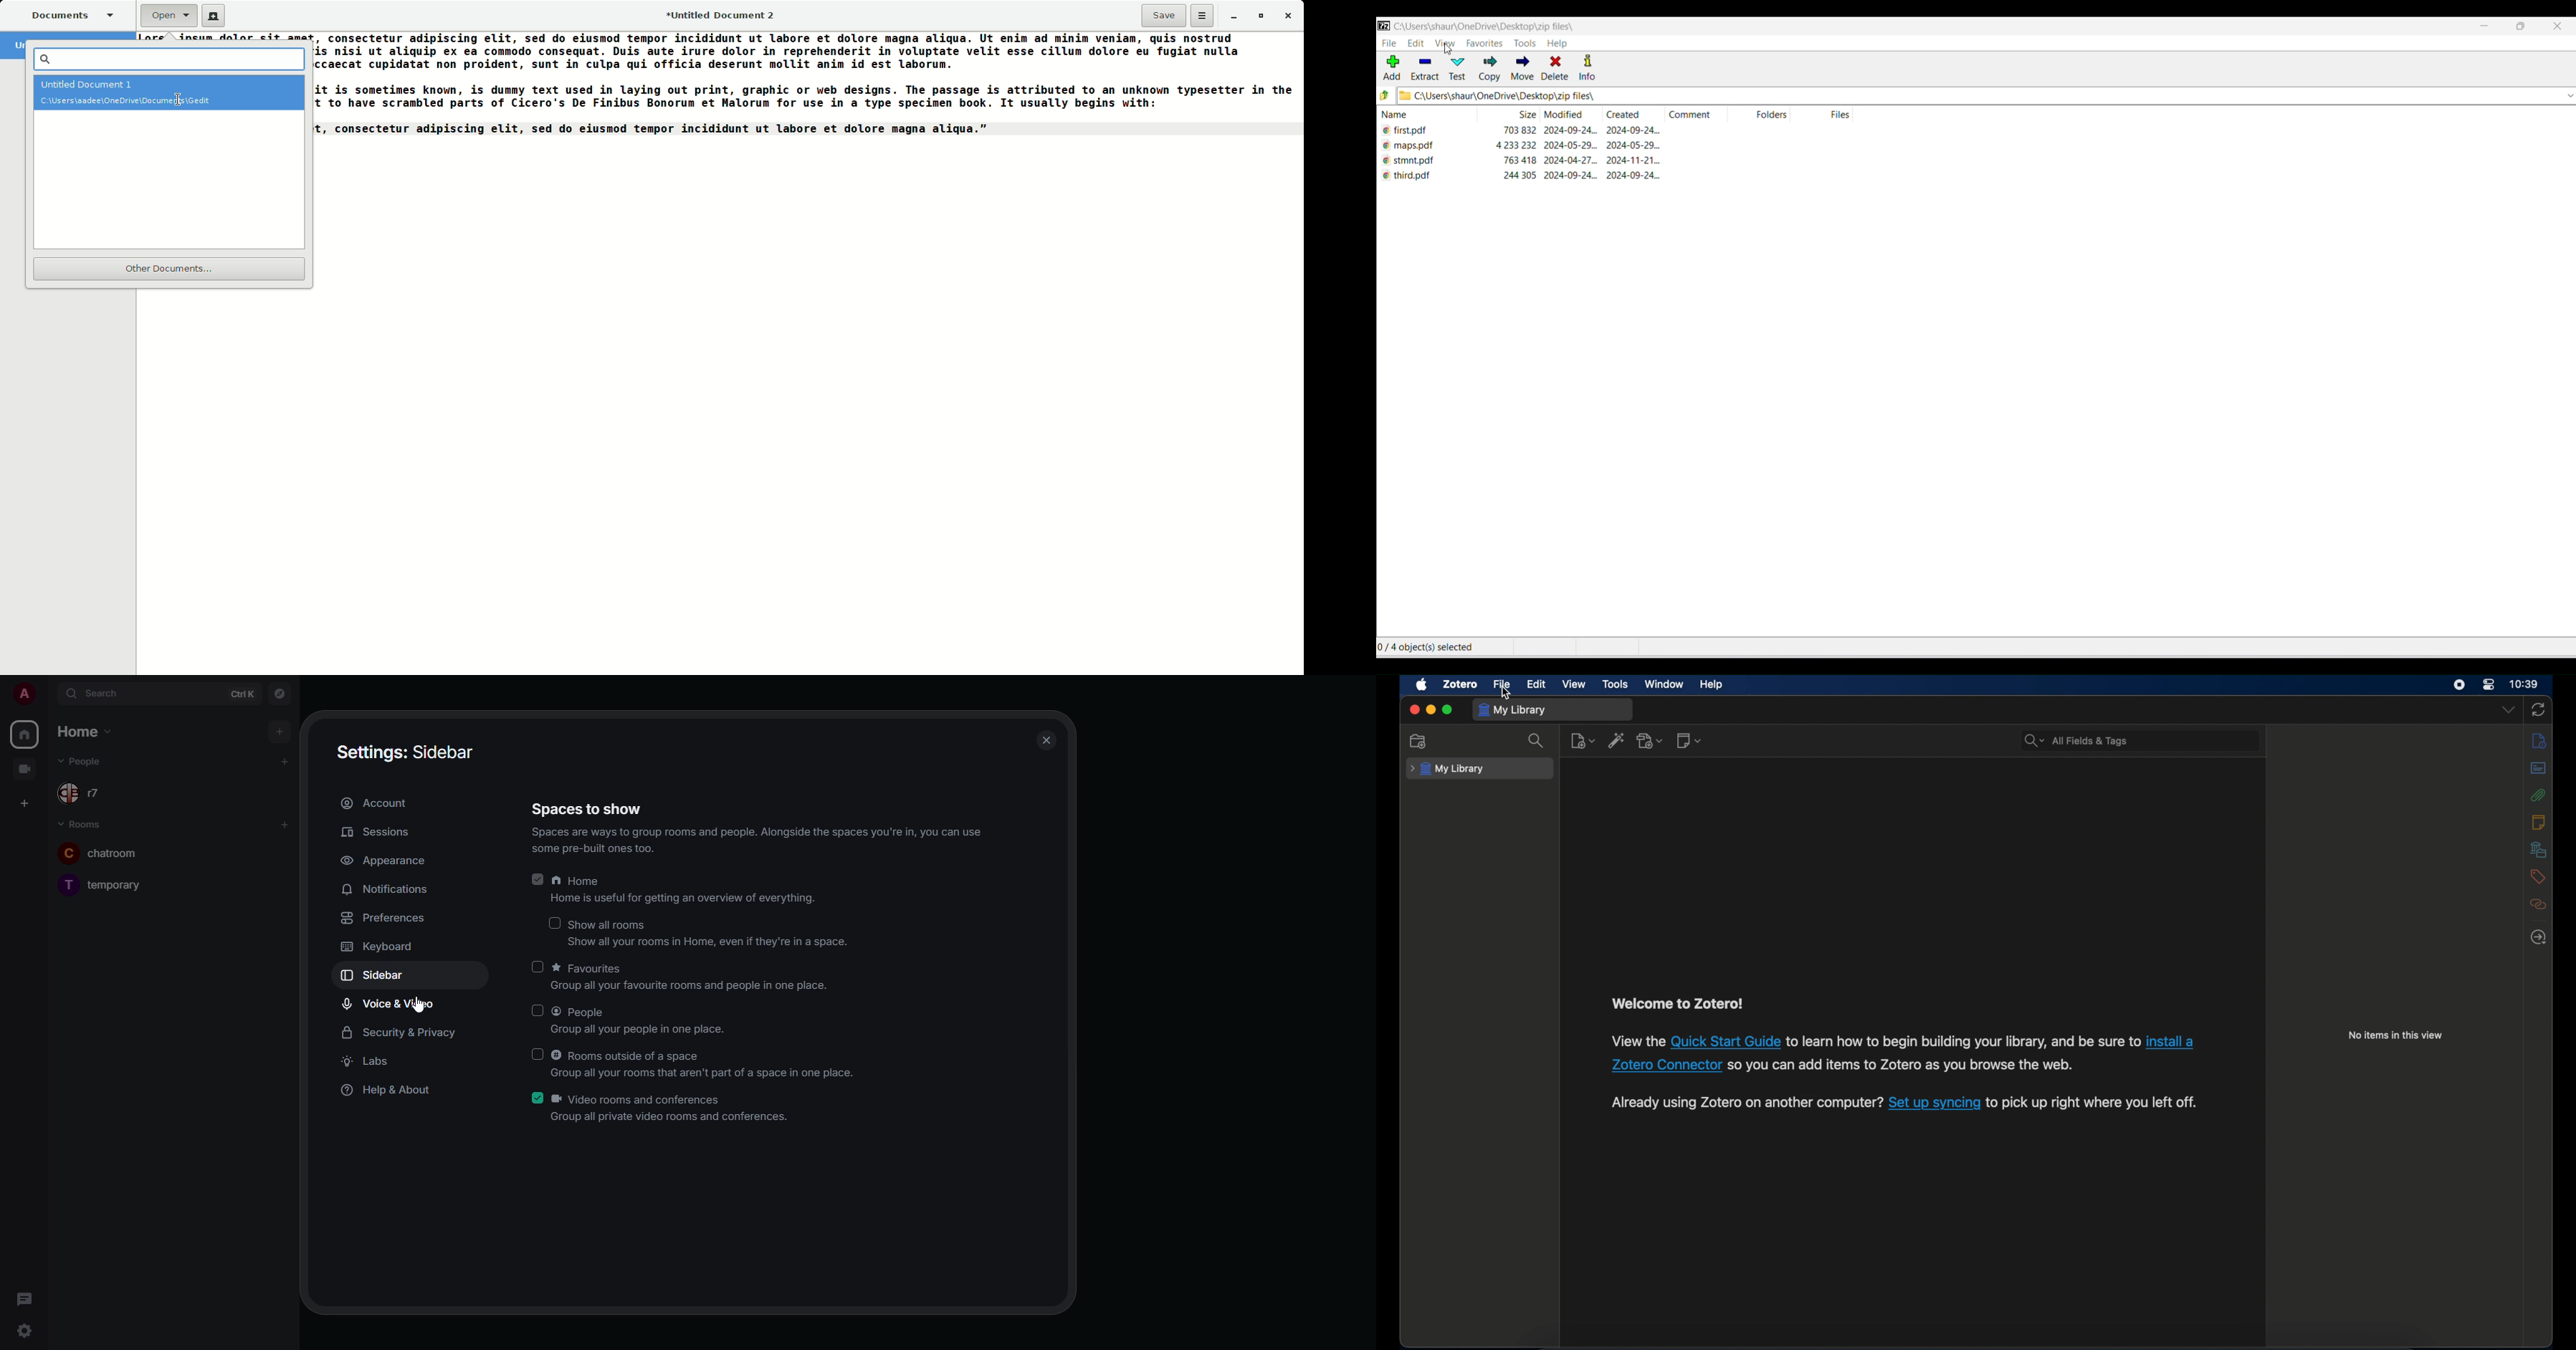  What do you see at coordinates (1482, 44) in the screenshot?
I see `favourites` at bounding box center [1482, 44].